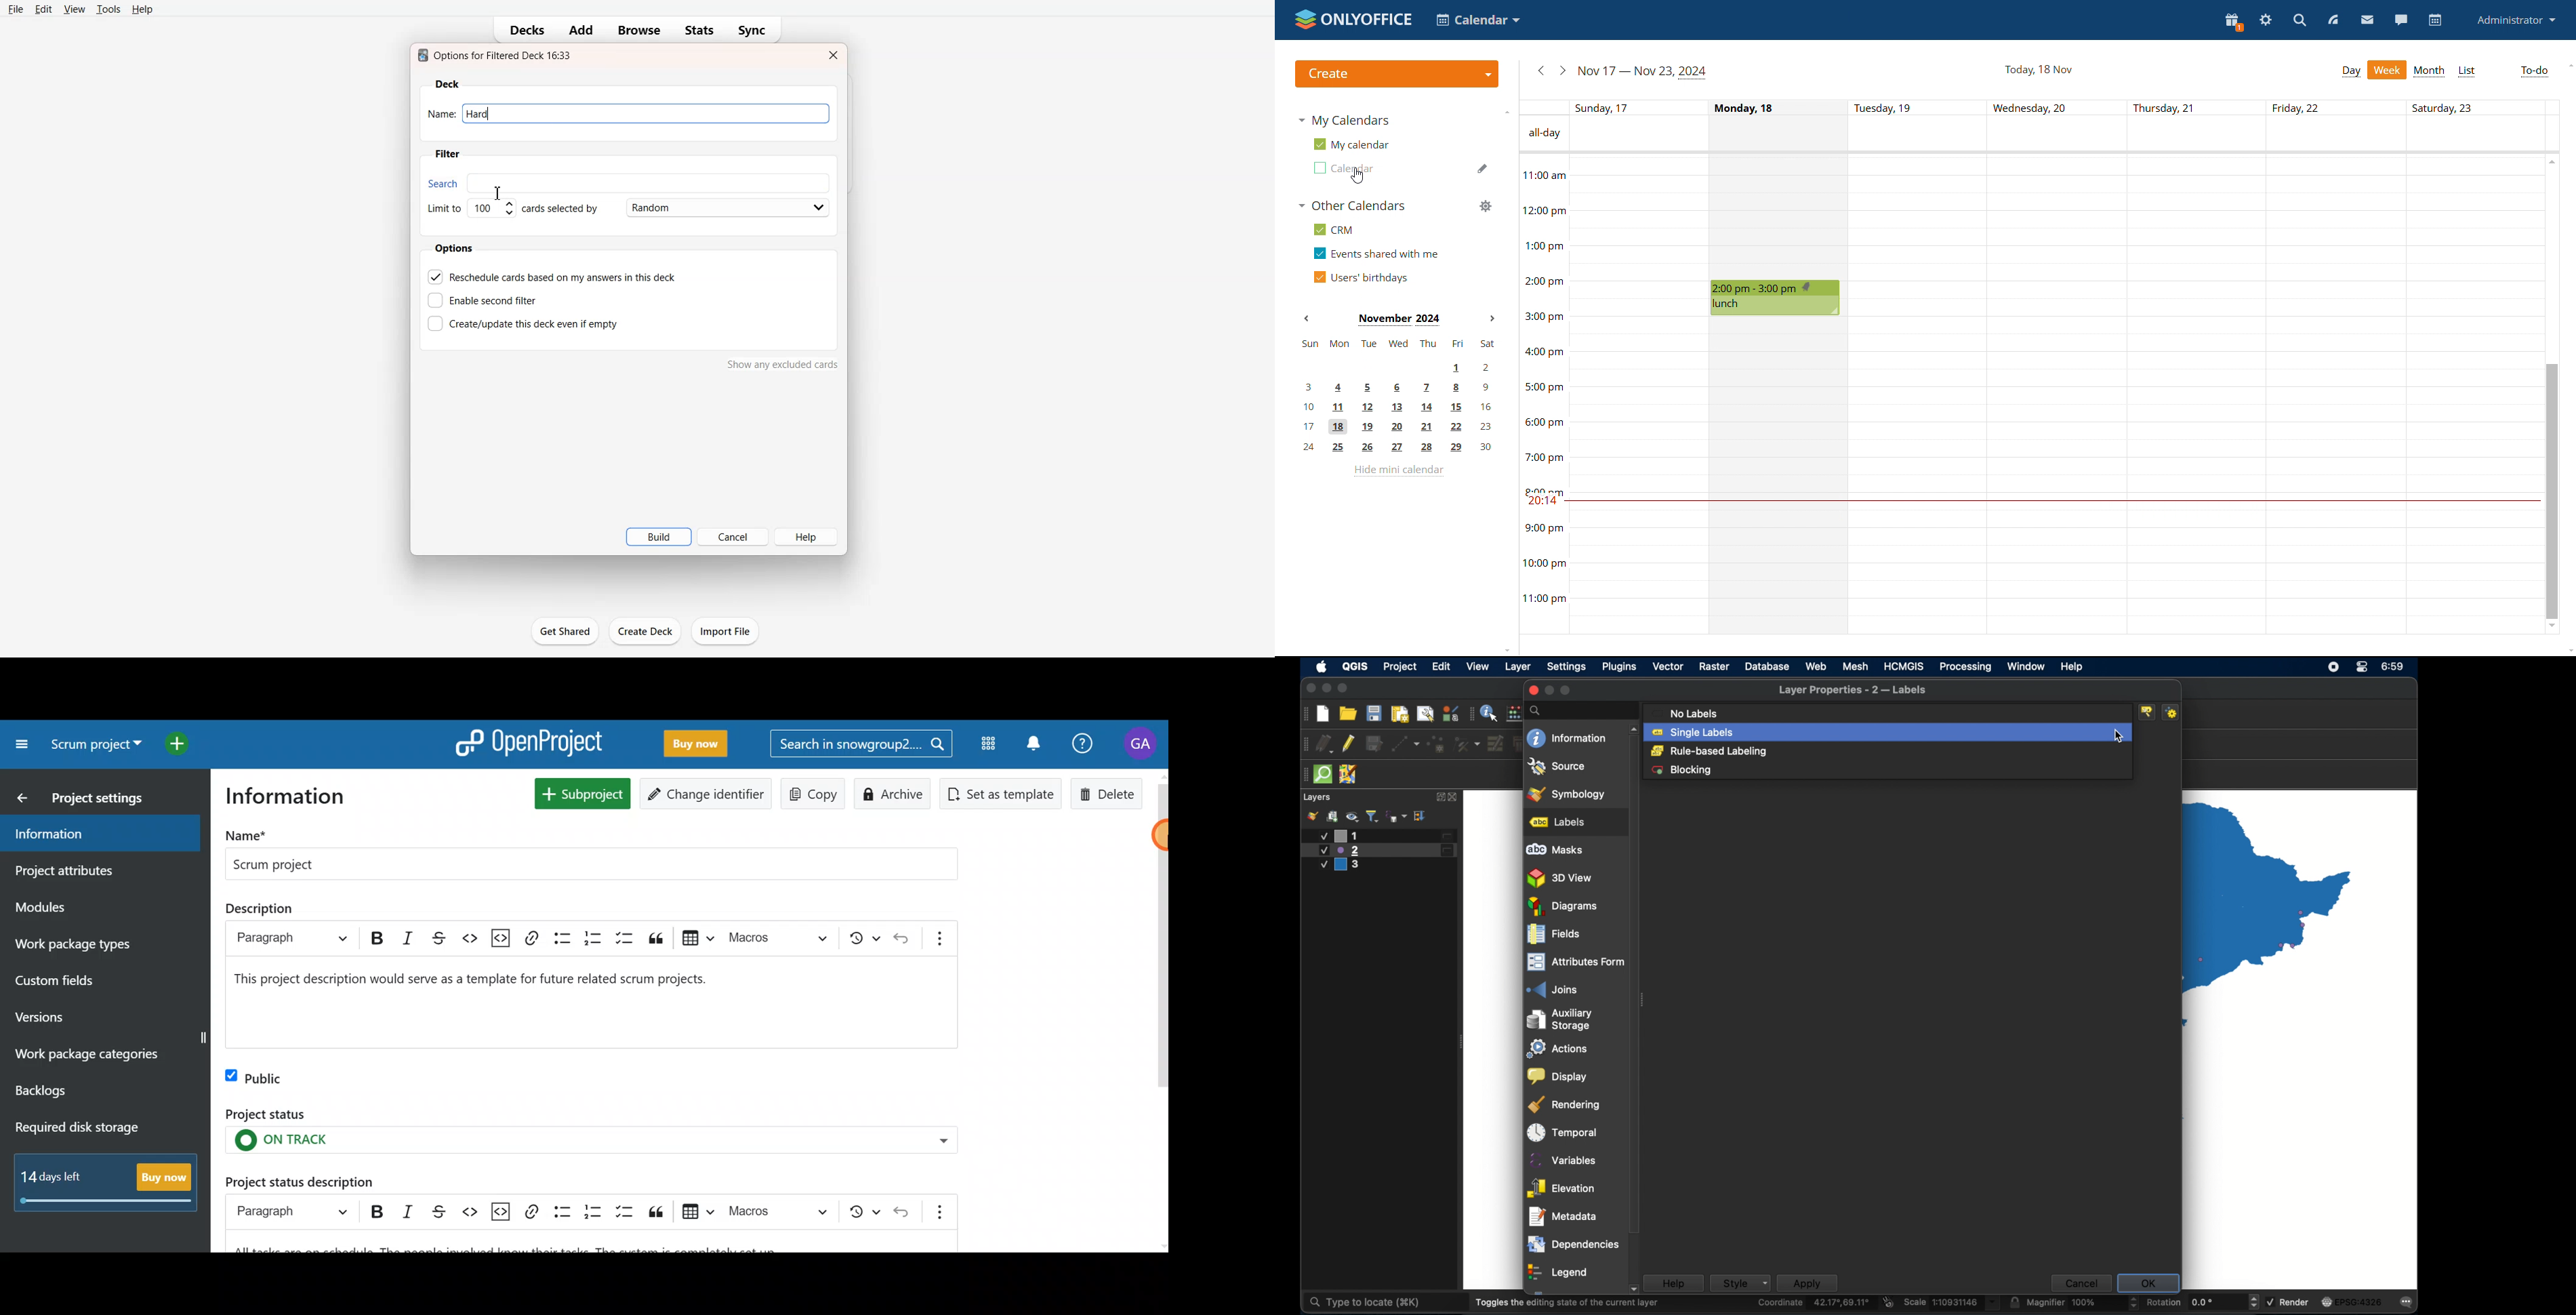 Image resolution: width=2576 pixels, height=1316 pixels. What do you see at coordinates (592, 1212) in the screenshot?
I see `Numbered list` at bounding box center [592, 1212].